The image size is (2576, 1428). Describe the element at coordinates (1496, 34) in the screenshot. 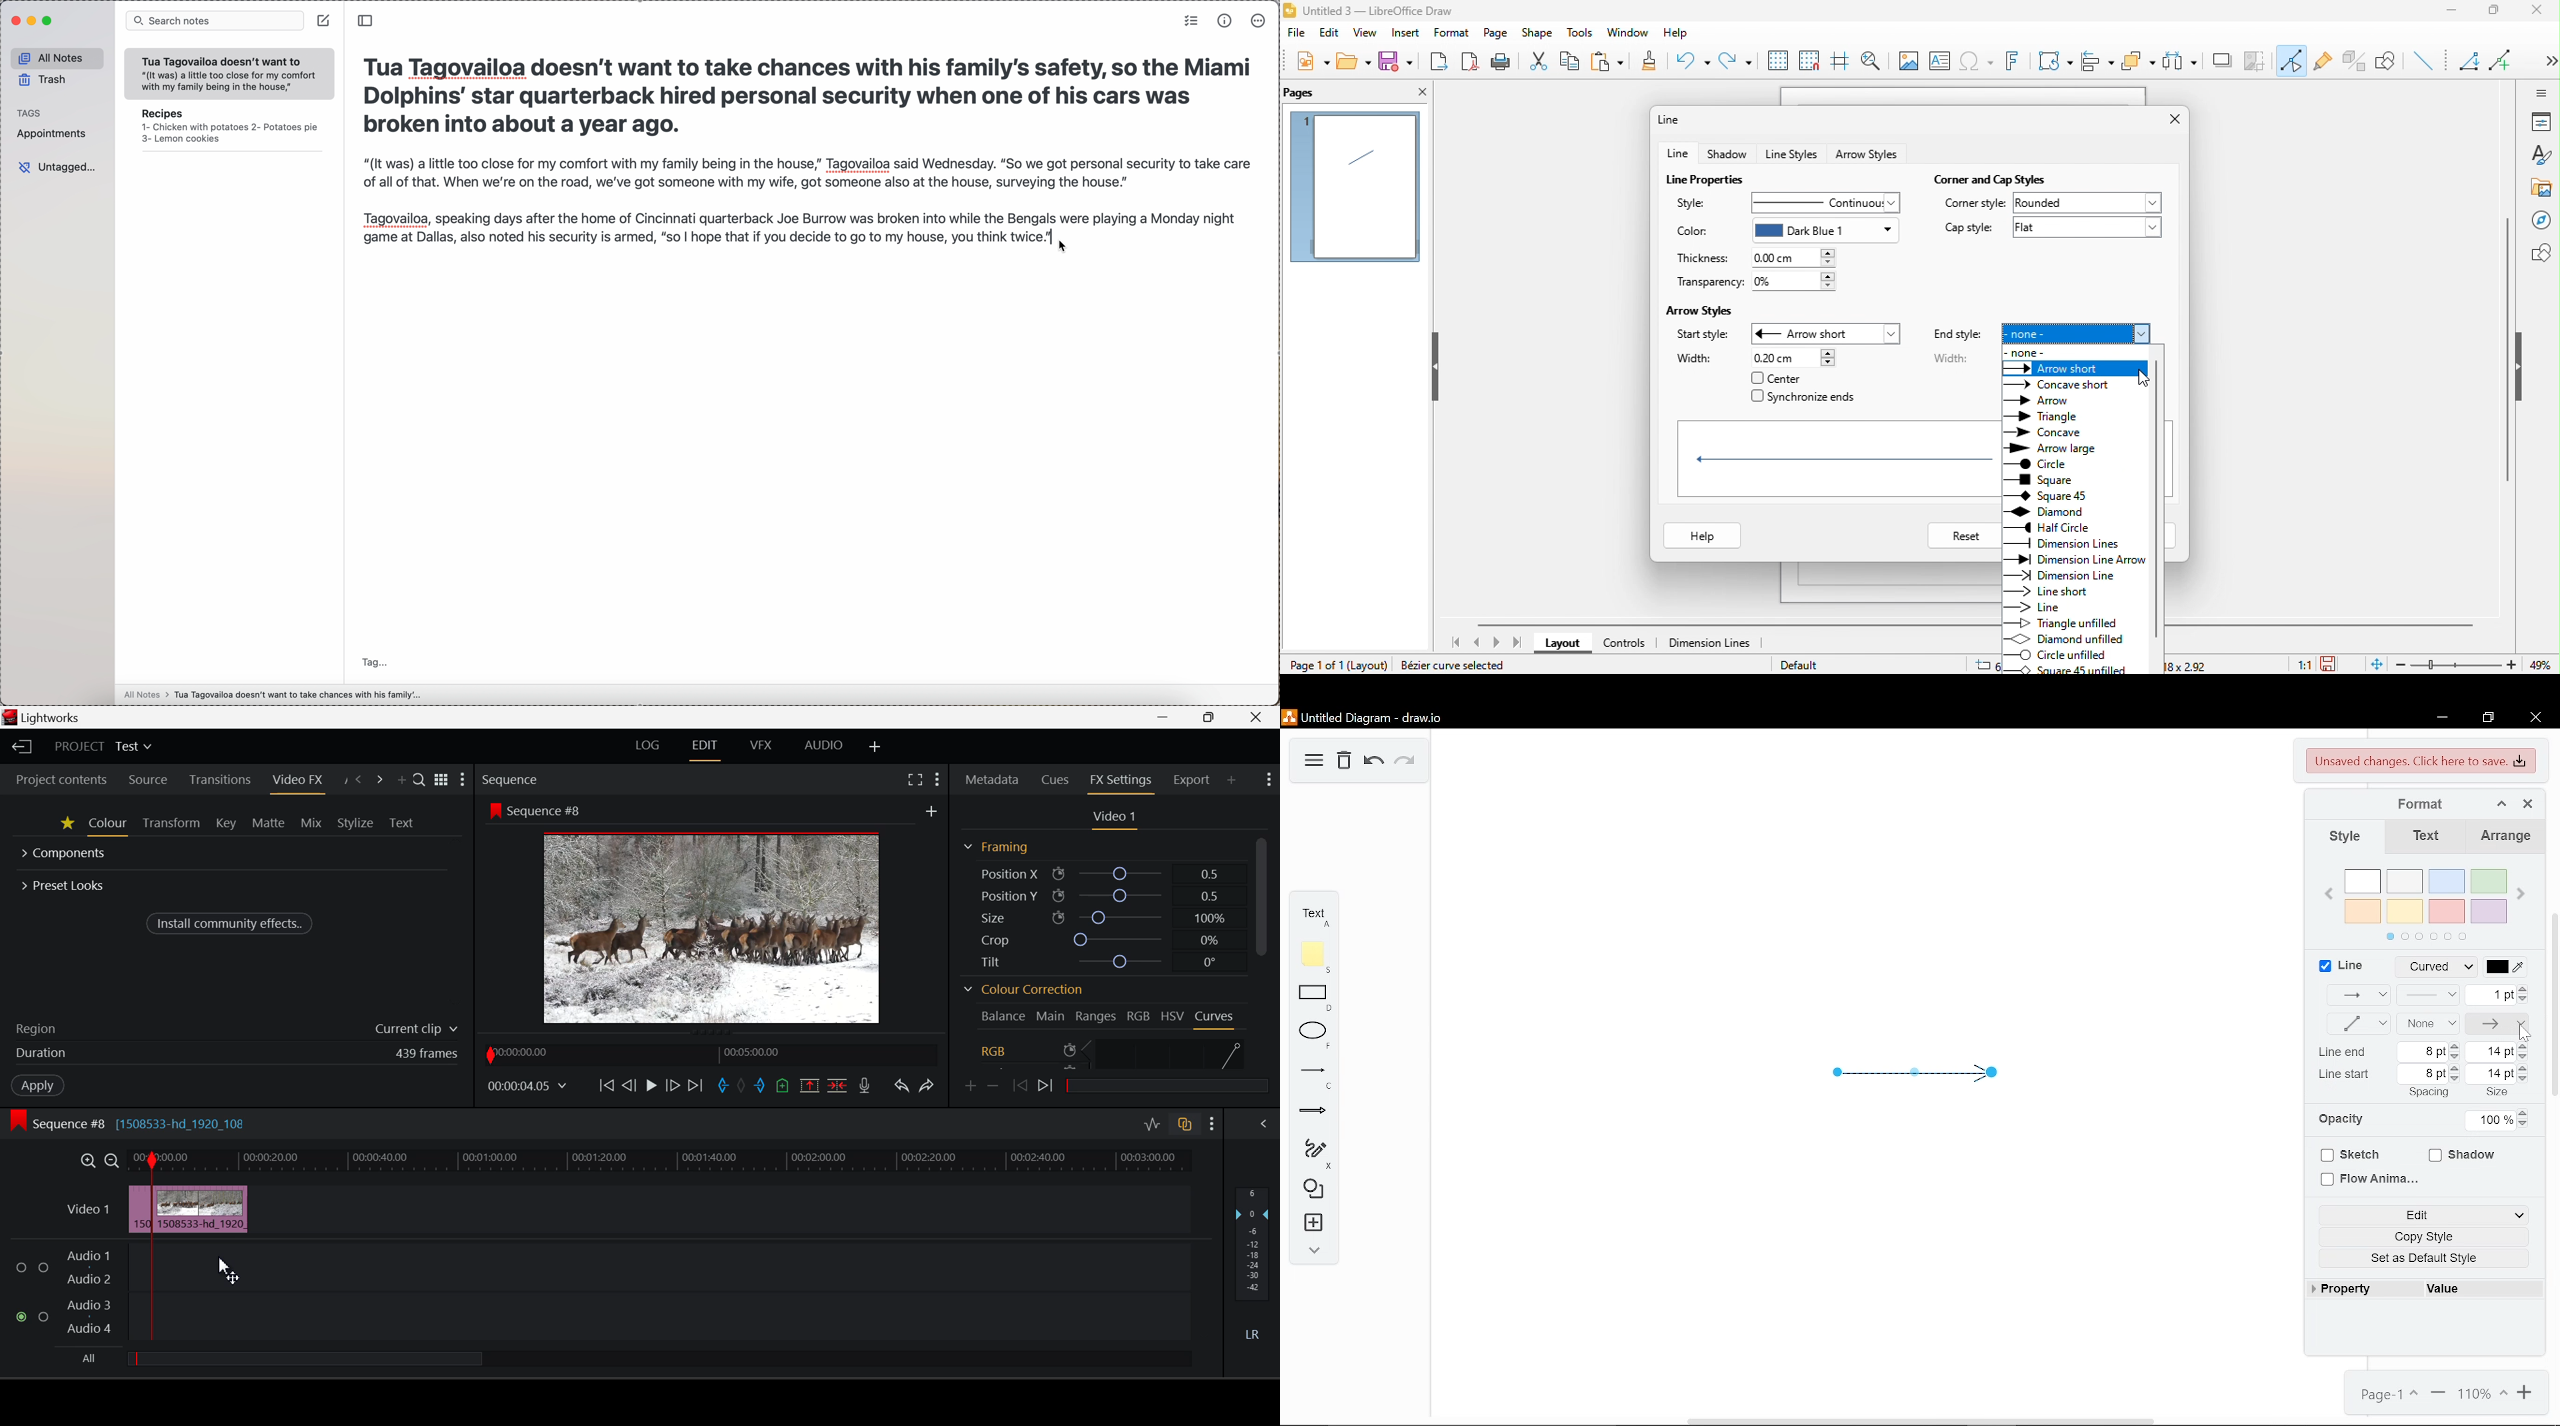

I see `page` at that location.